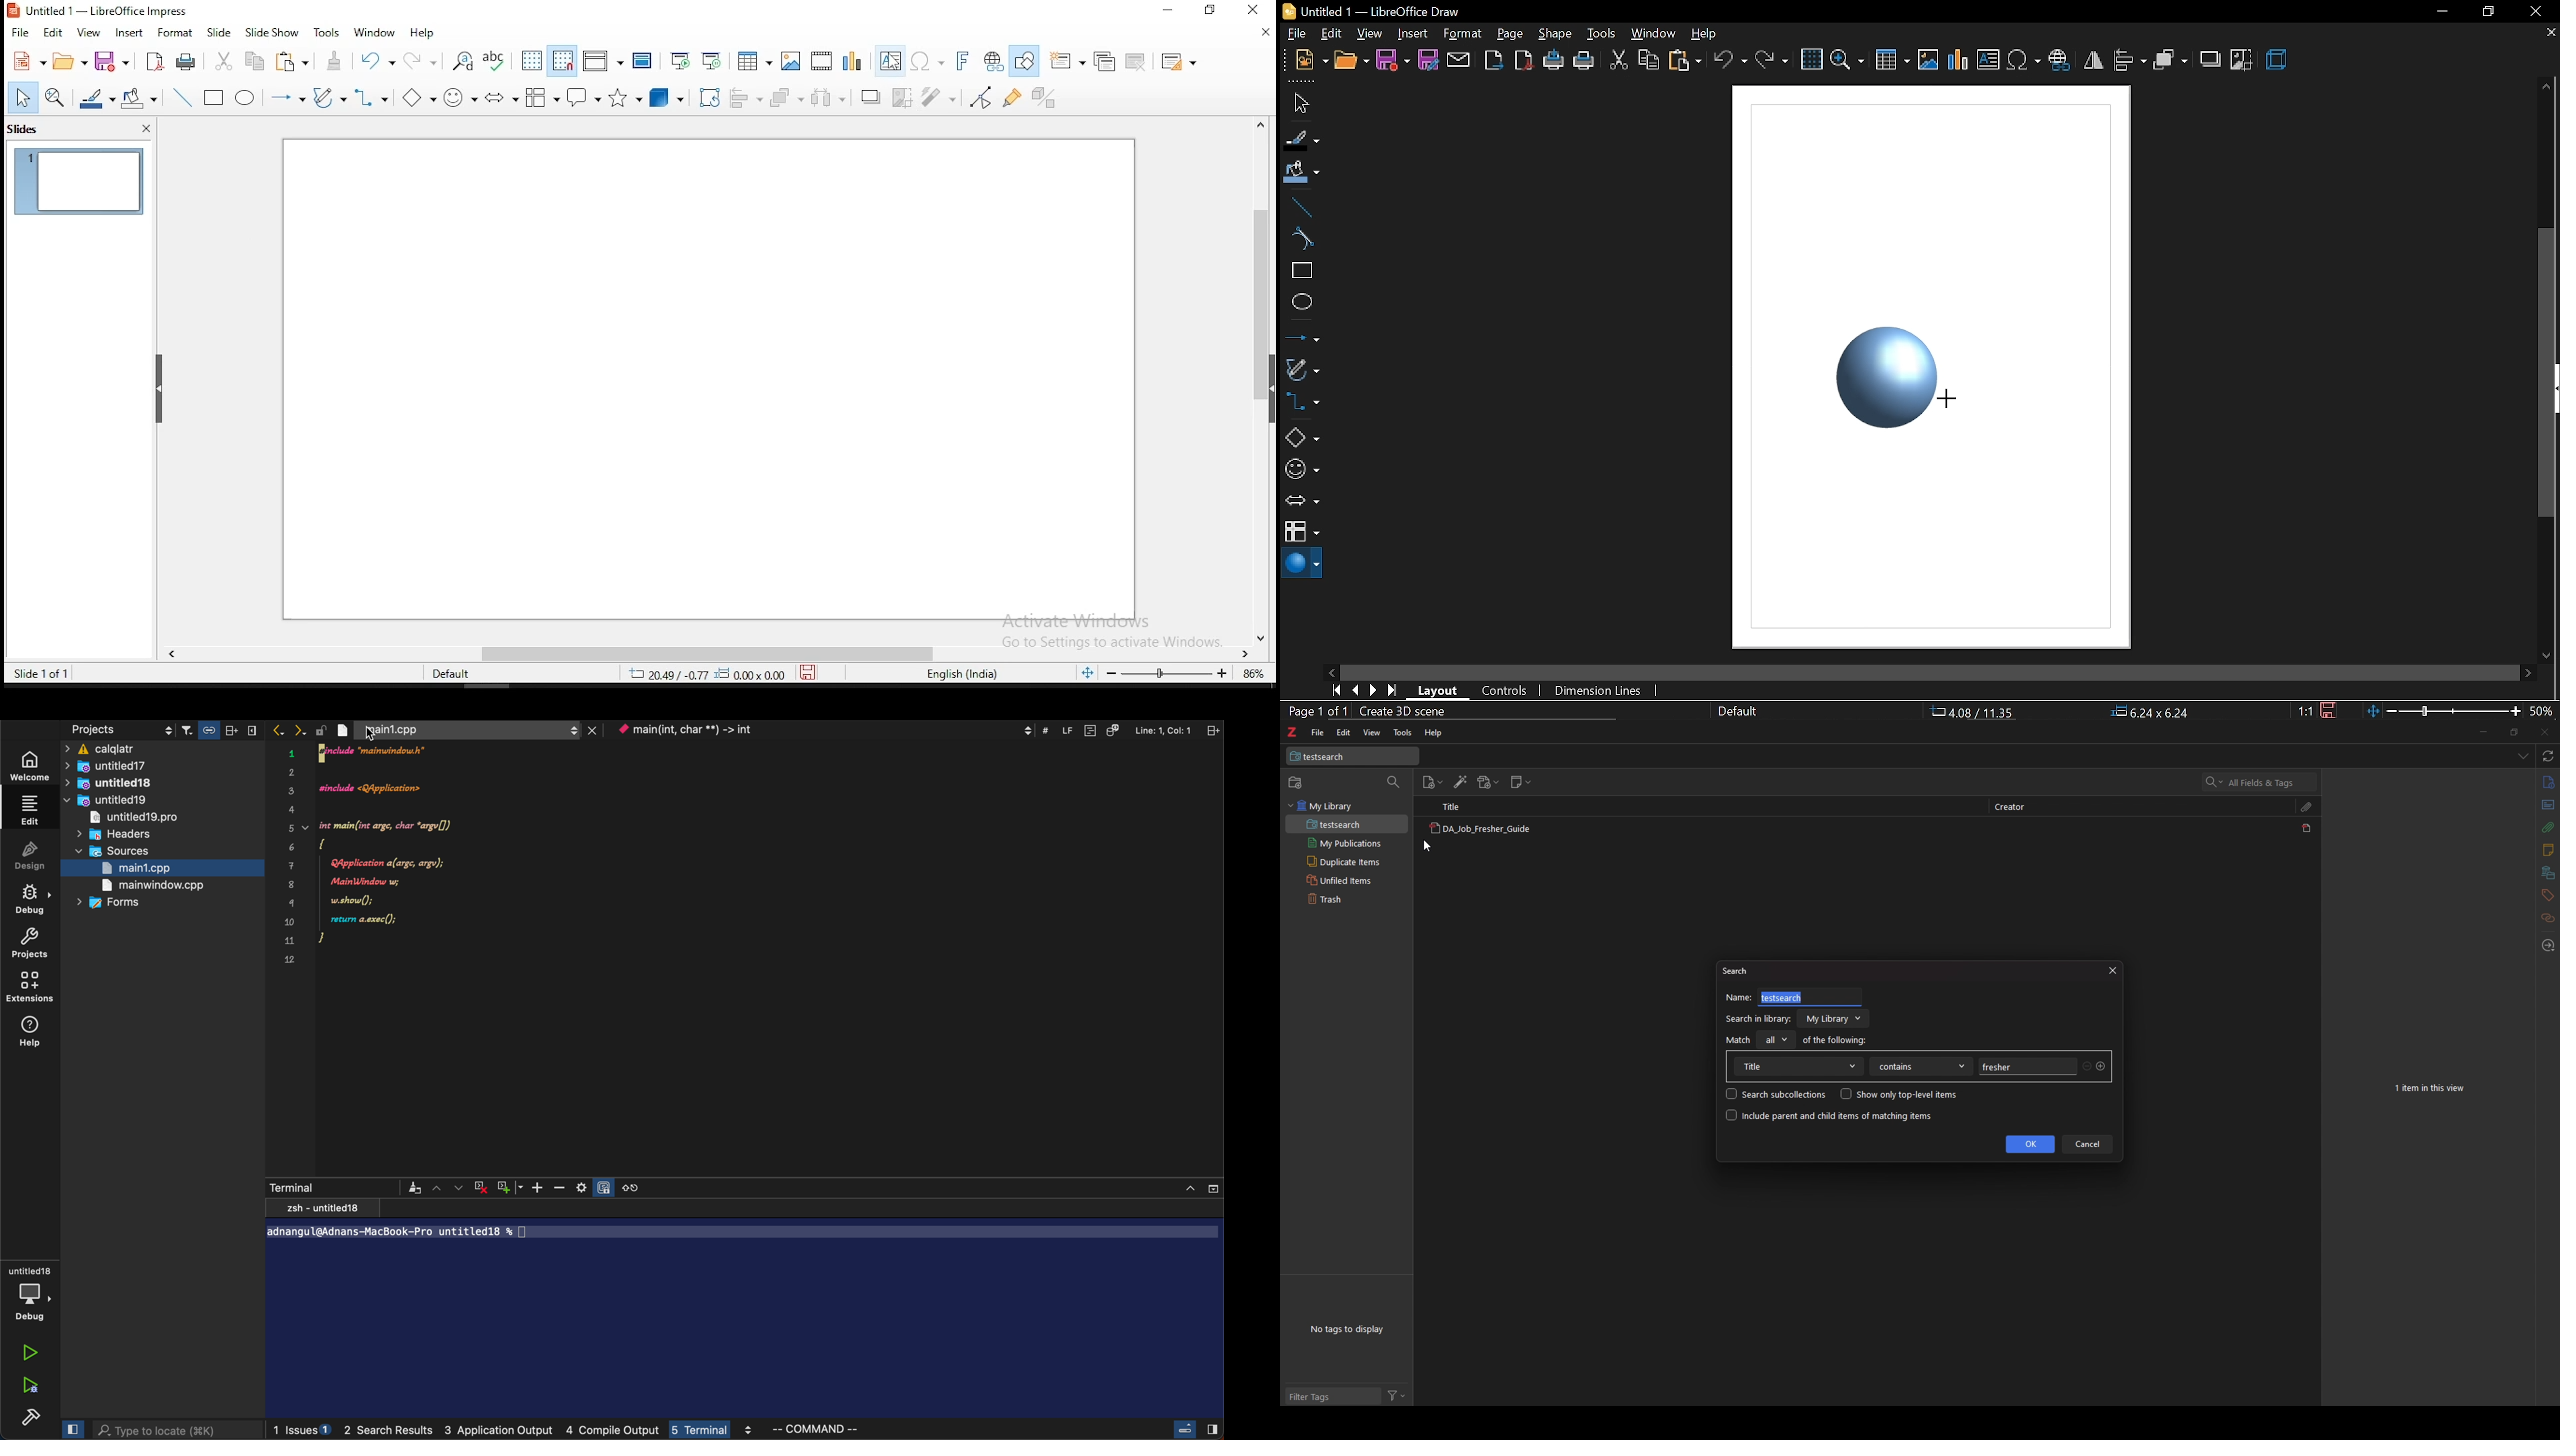 This screenshot has width=2576, height=1456. What do you see at coordinates (1899, 1094) in the screenshot?
I see `show only top level items` at bounding box center [1899, 1094].